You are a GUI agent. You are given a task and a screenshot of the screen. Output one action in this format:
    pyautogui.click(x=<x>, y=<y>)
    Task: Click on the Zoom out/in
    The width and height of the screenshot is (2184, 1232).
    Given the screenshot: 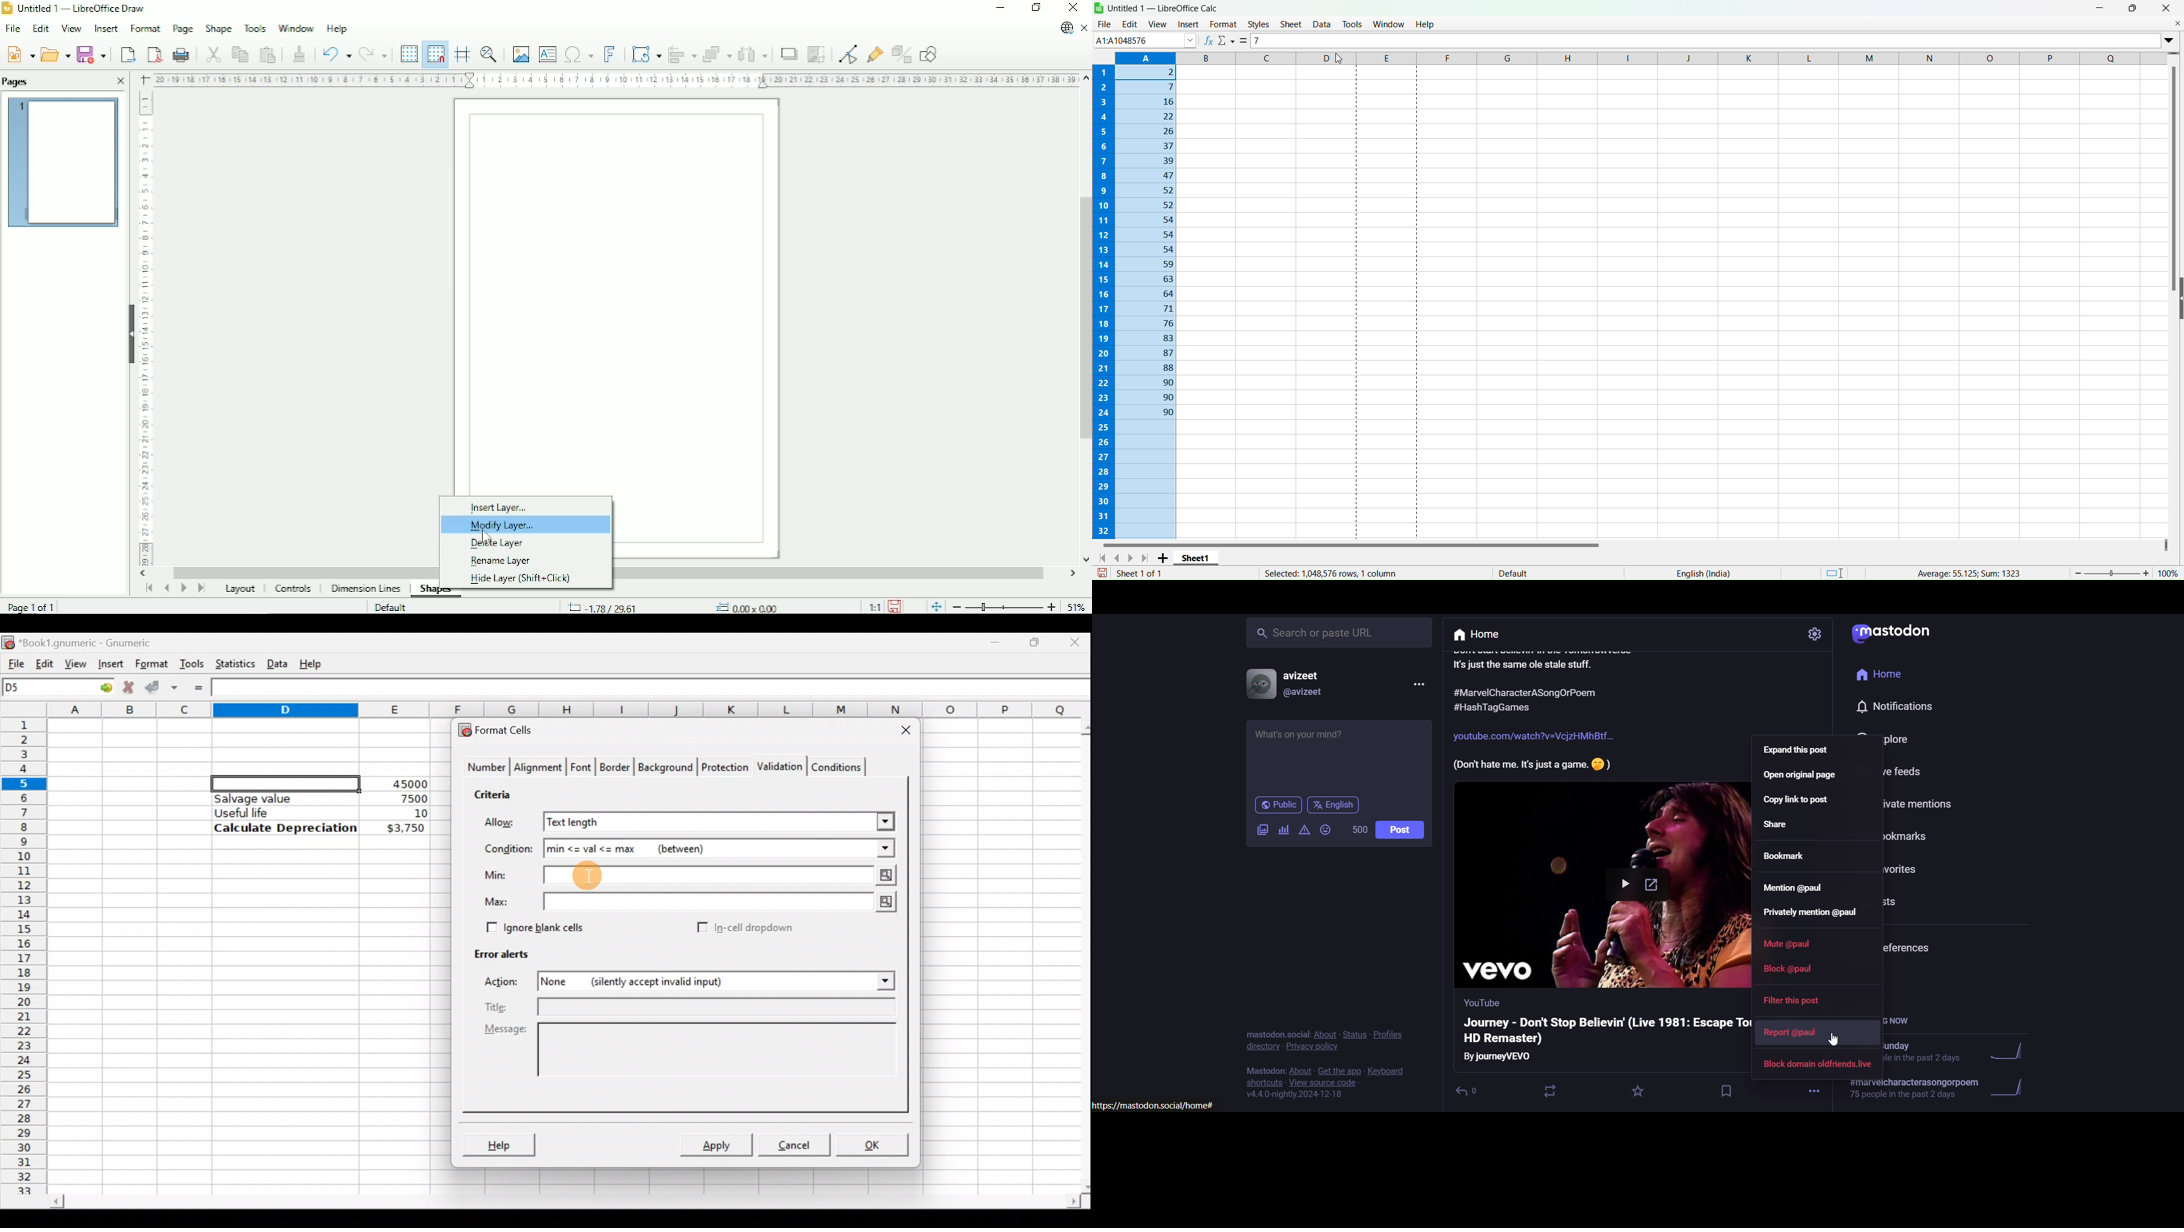 What is the action you would take?
    pyautogui.click(x=1004, y=607)
    